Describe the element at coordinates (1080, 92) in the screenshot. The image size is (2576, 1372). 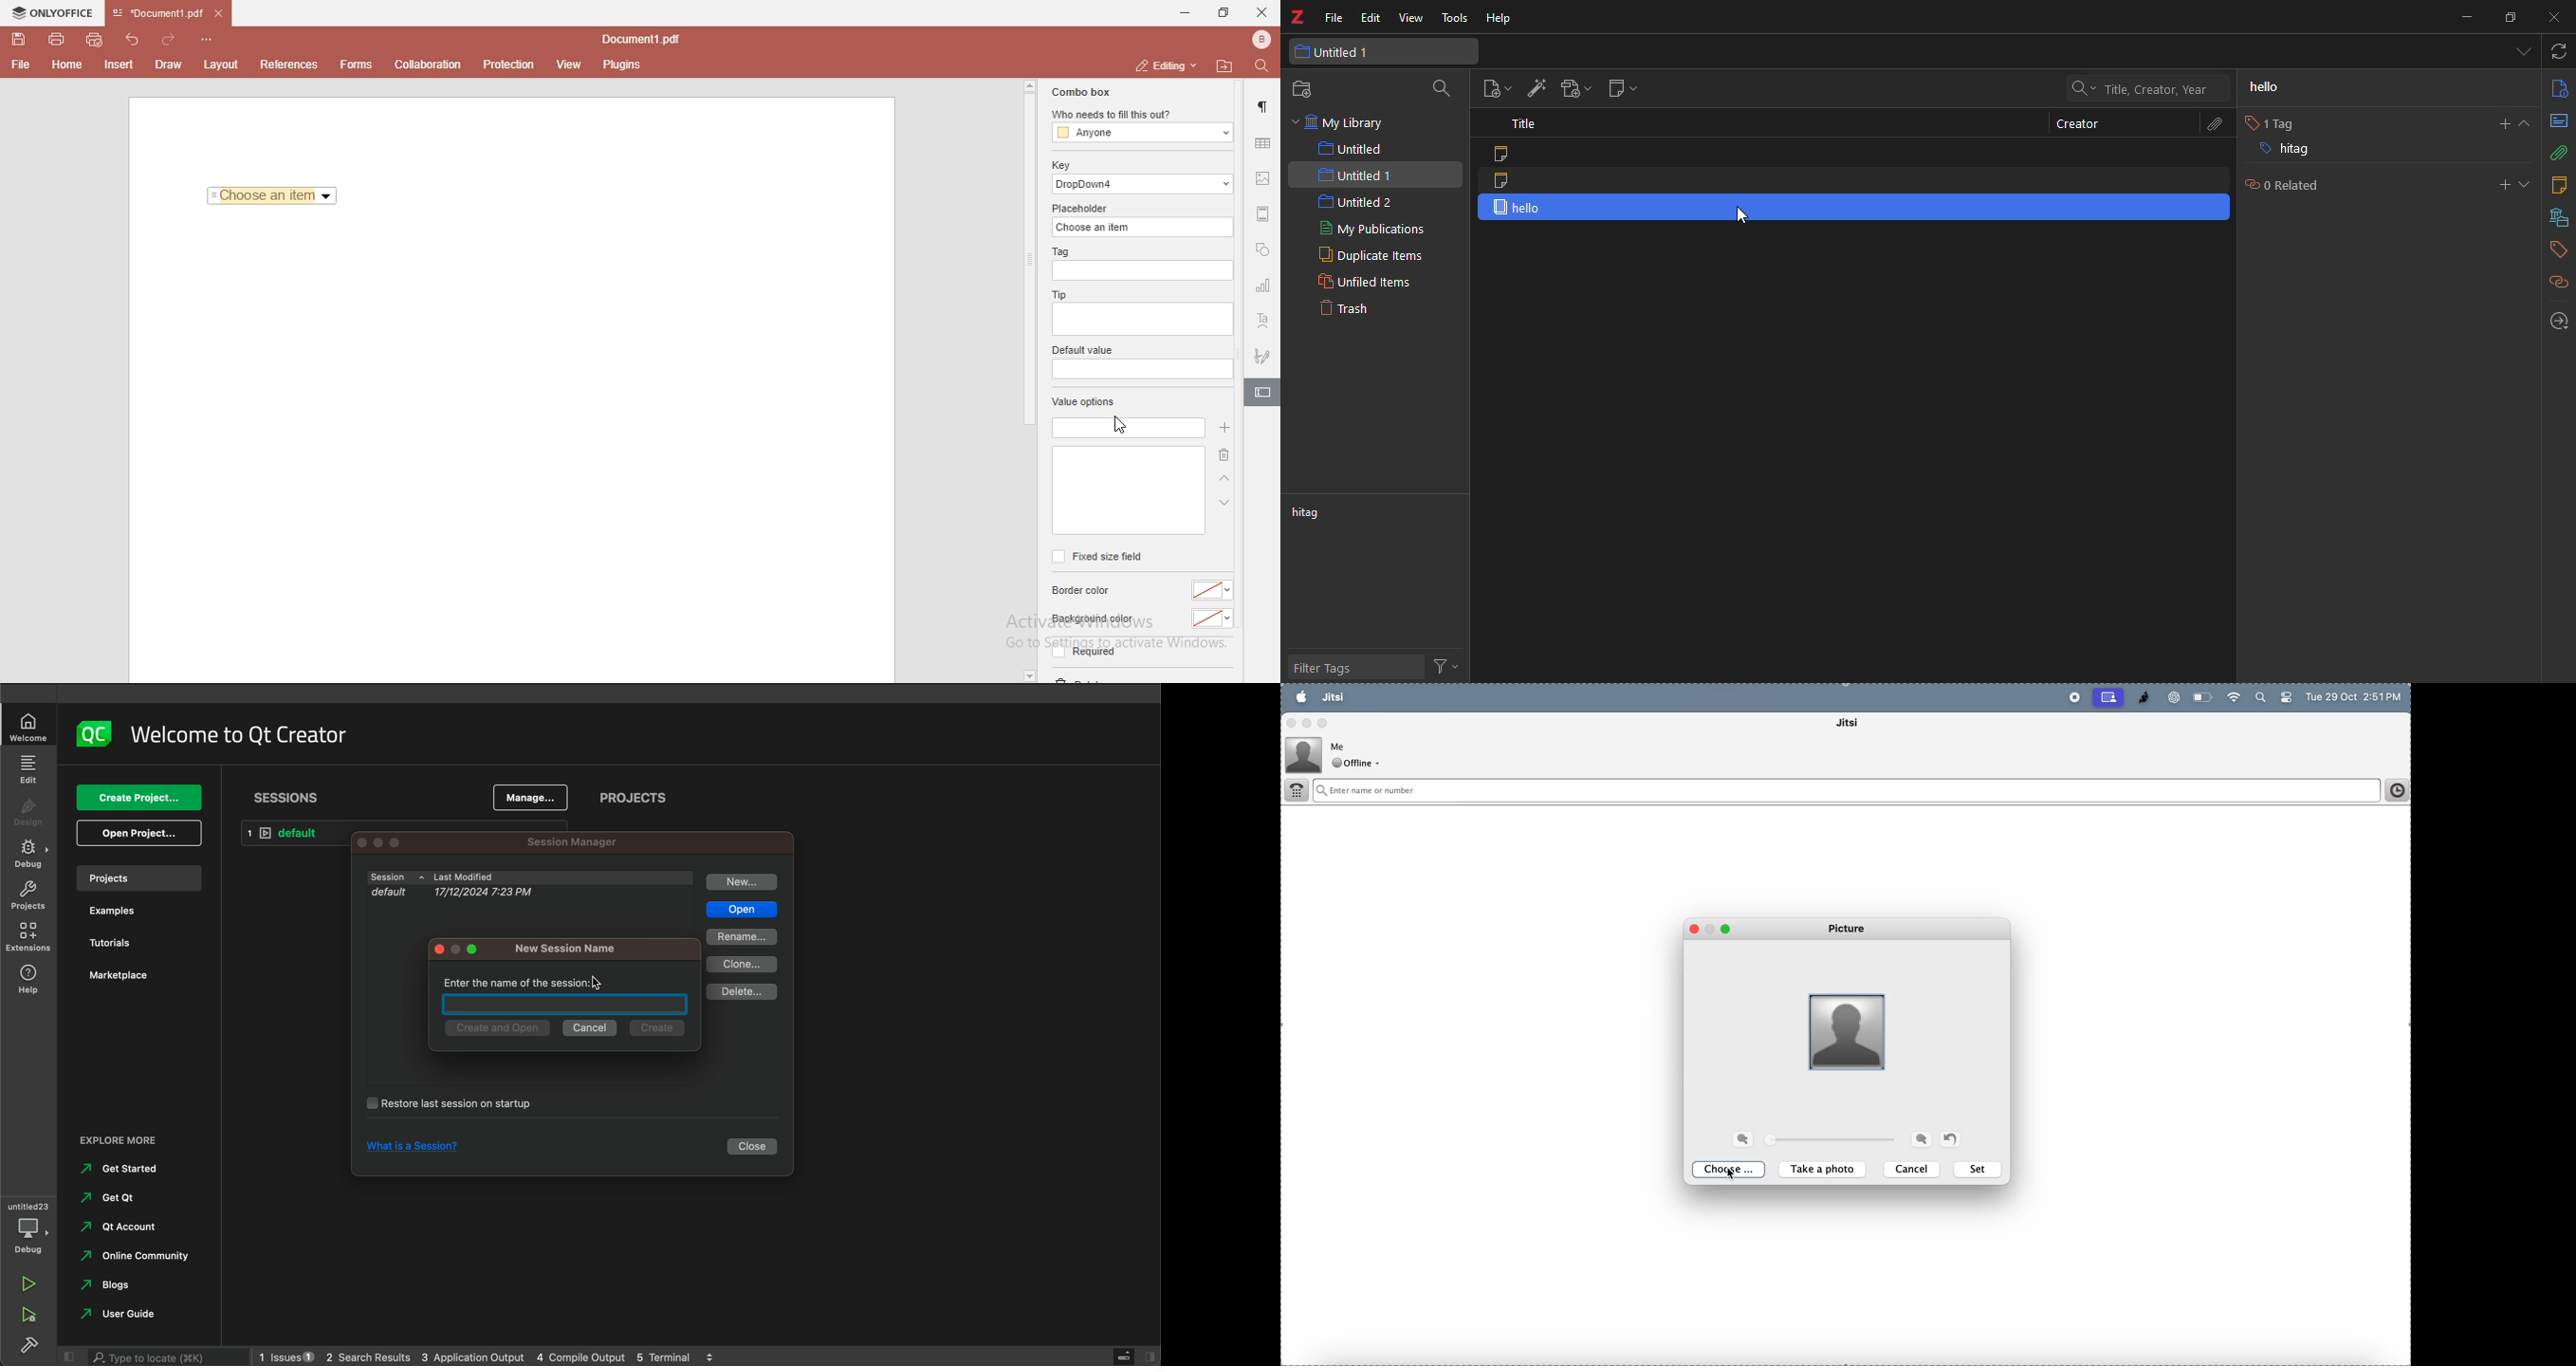
I see `combo box` at that location.